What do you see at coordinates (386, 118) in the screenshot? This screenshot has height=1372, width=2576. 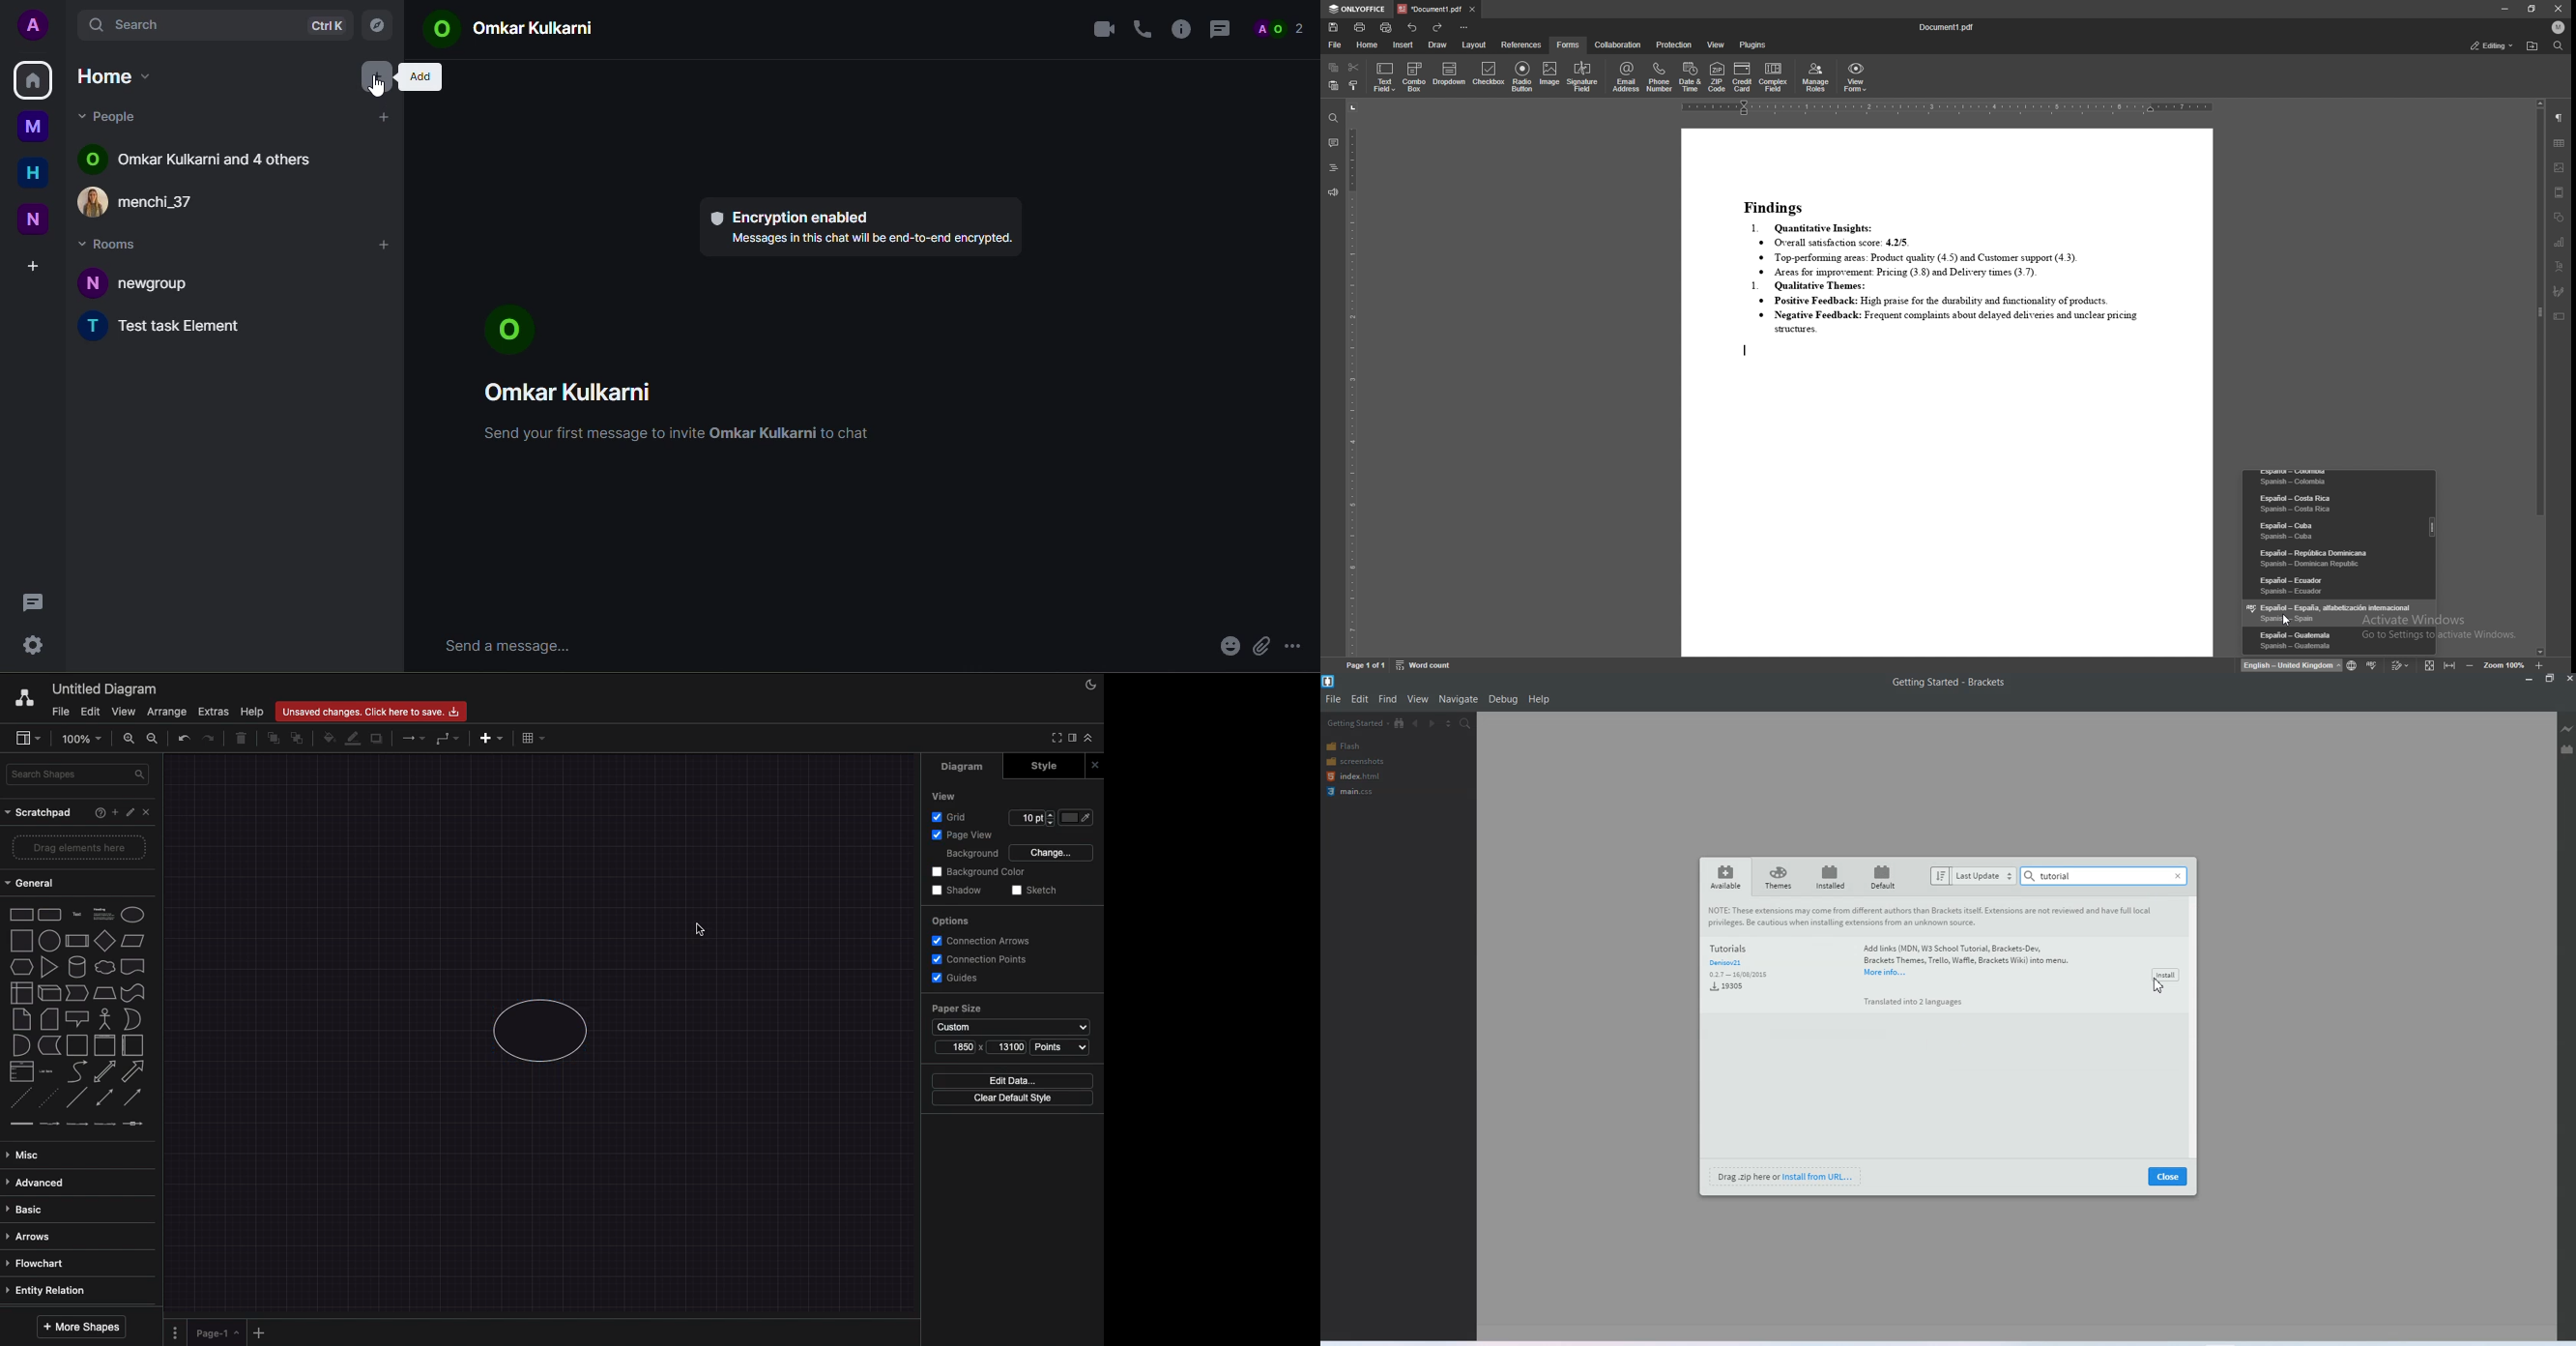 I see `add` at bounding box center [386, 118].